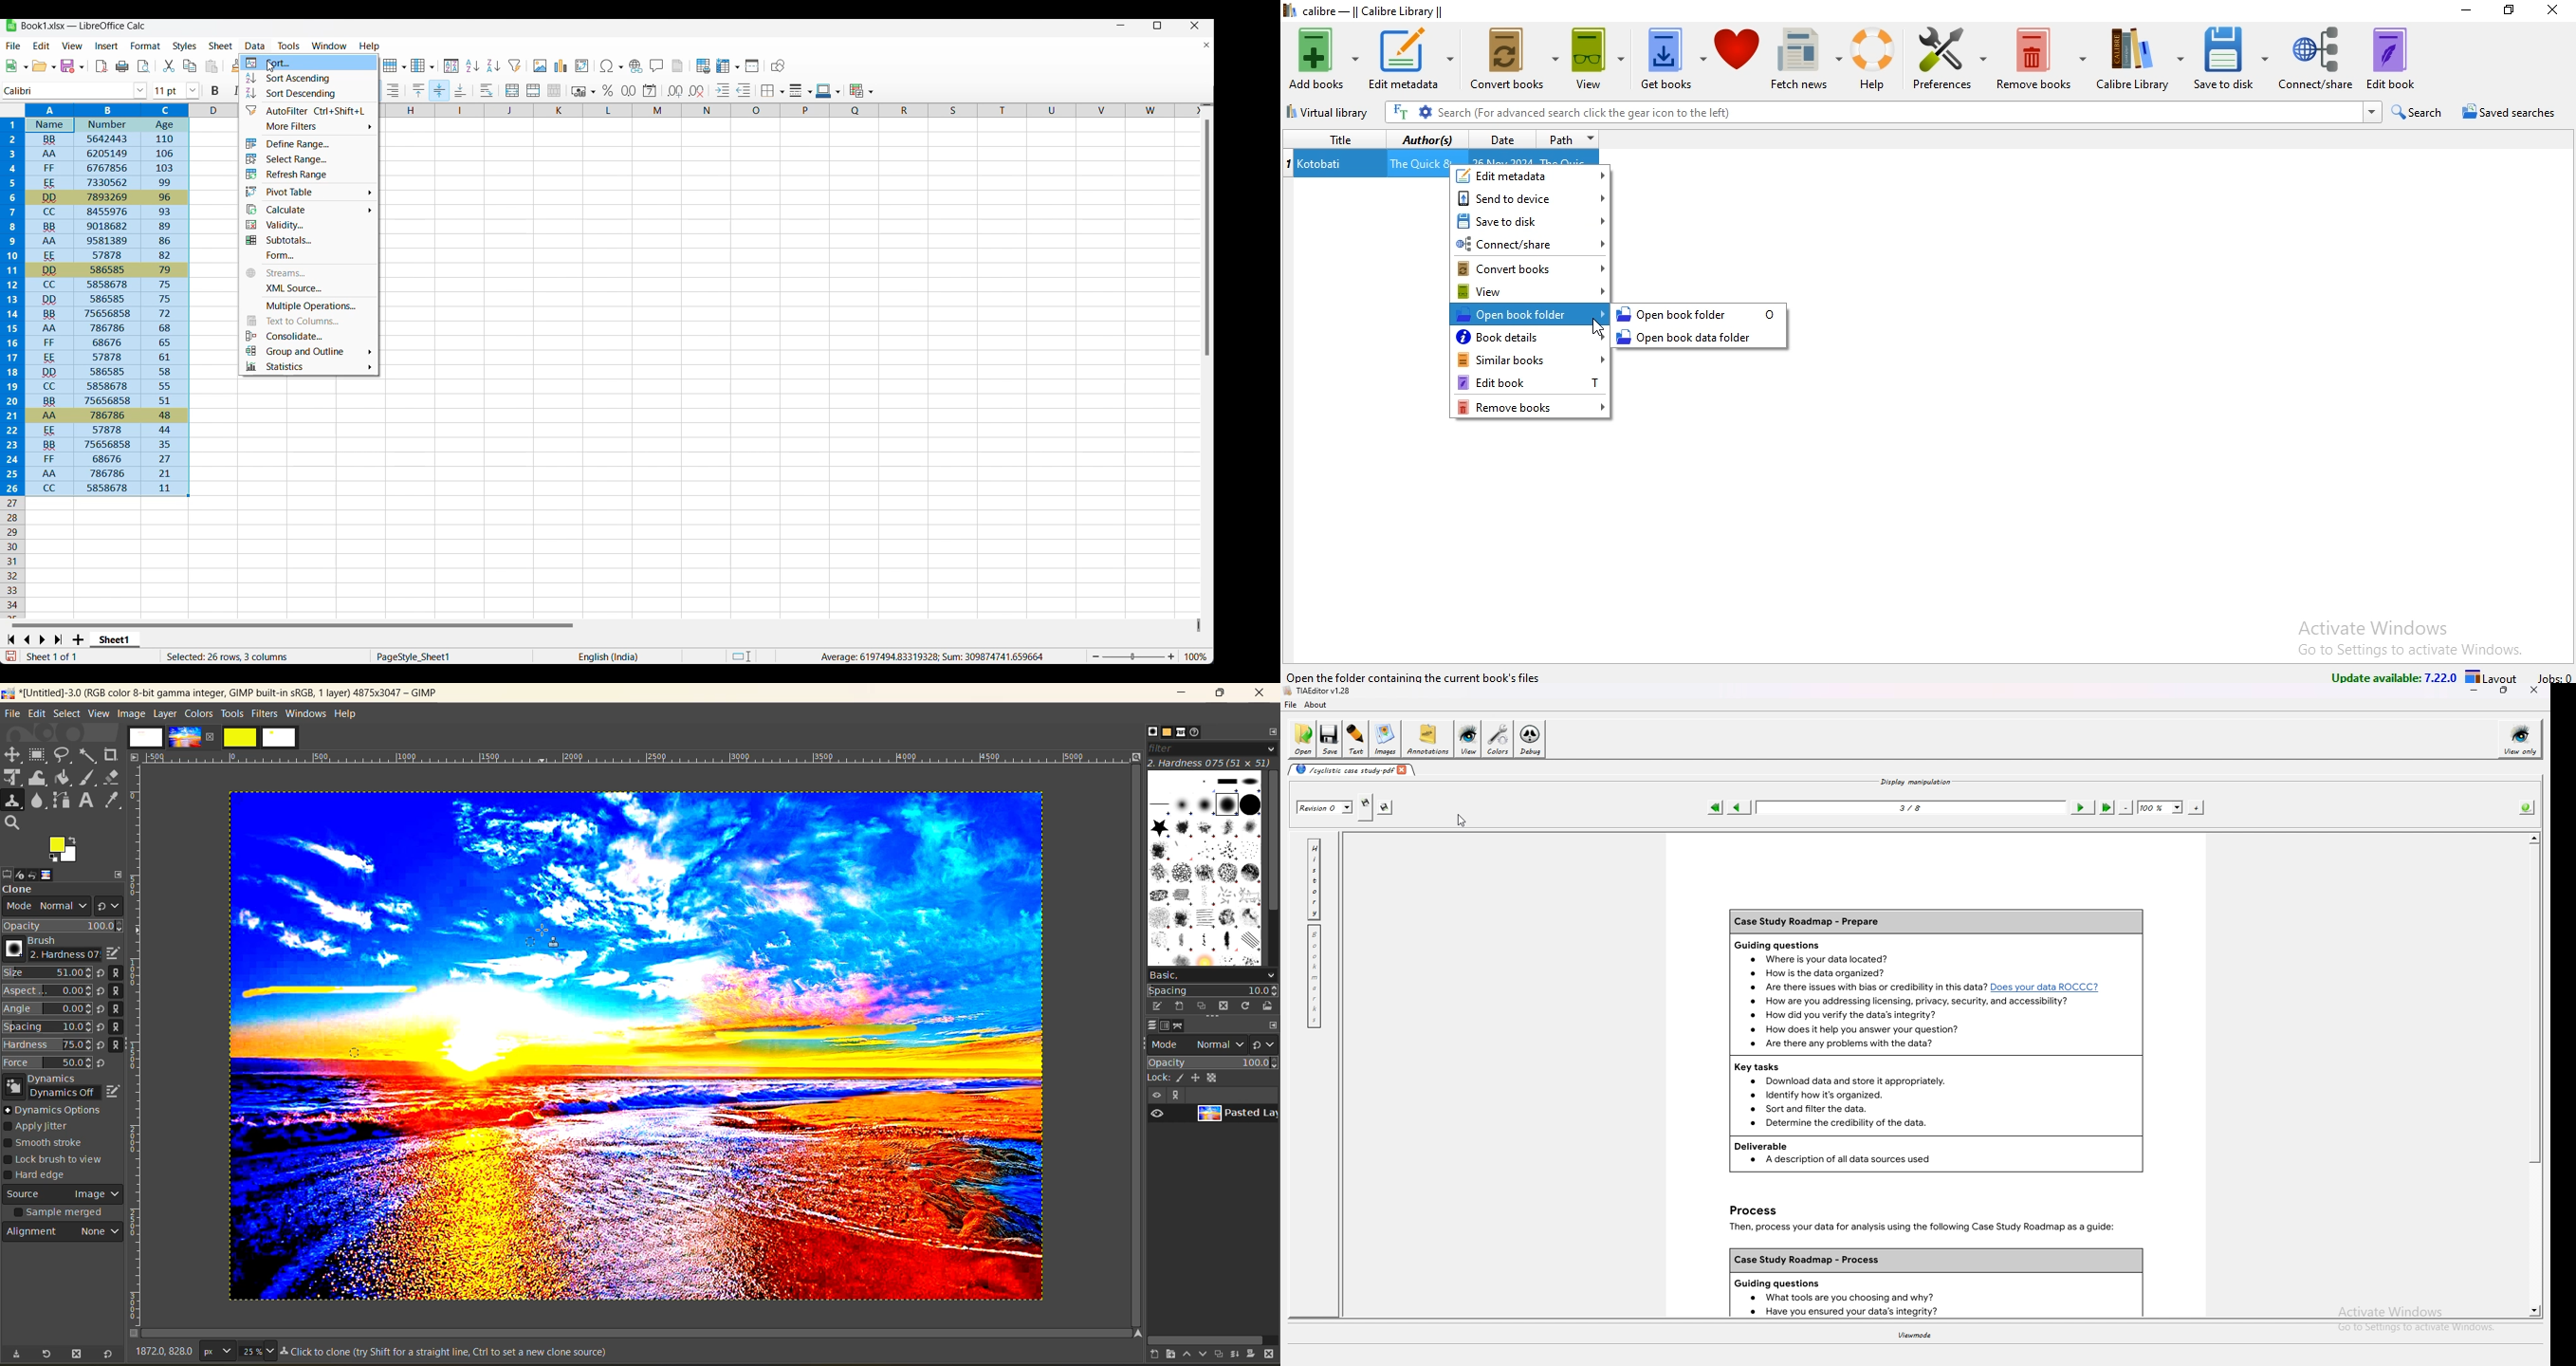 The width and height of the screenshot is (2576, 1372). I want to click on Show draw fuctions, so click(778, 65).